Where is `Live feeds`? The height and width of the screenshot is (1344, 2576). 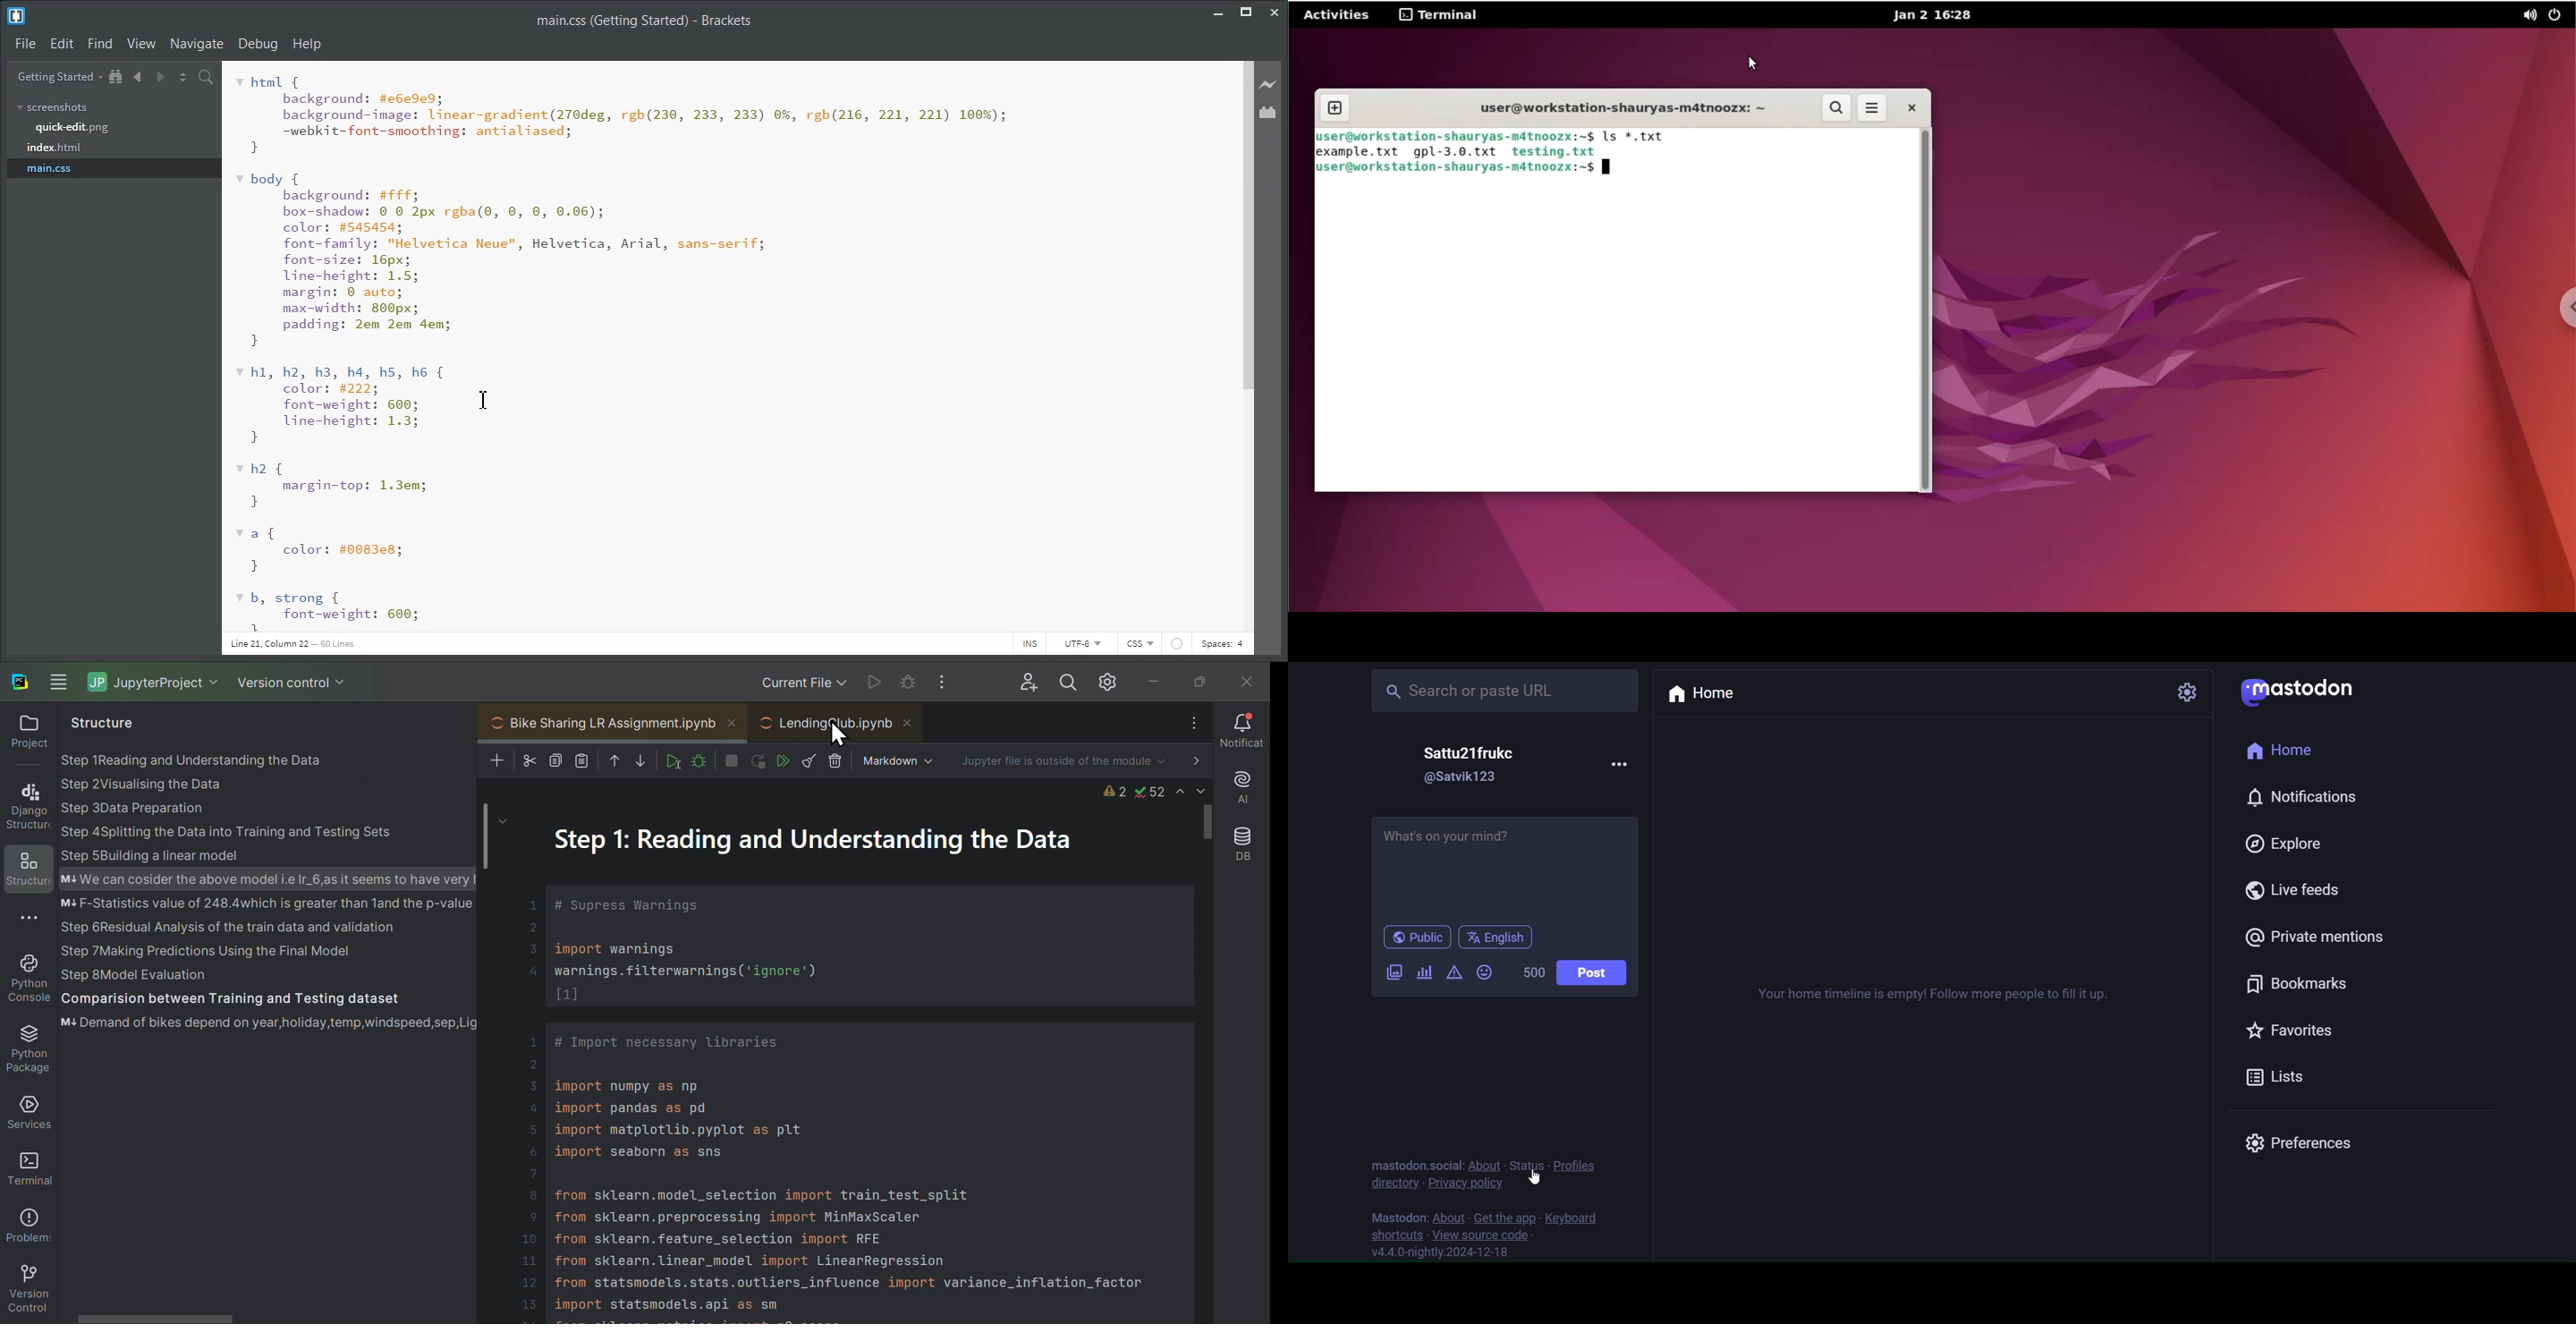 Live feeds is located at coordinates (2293, 890).